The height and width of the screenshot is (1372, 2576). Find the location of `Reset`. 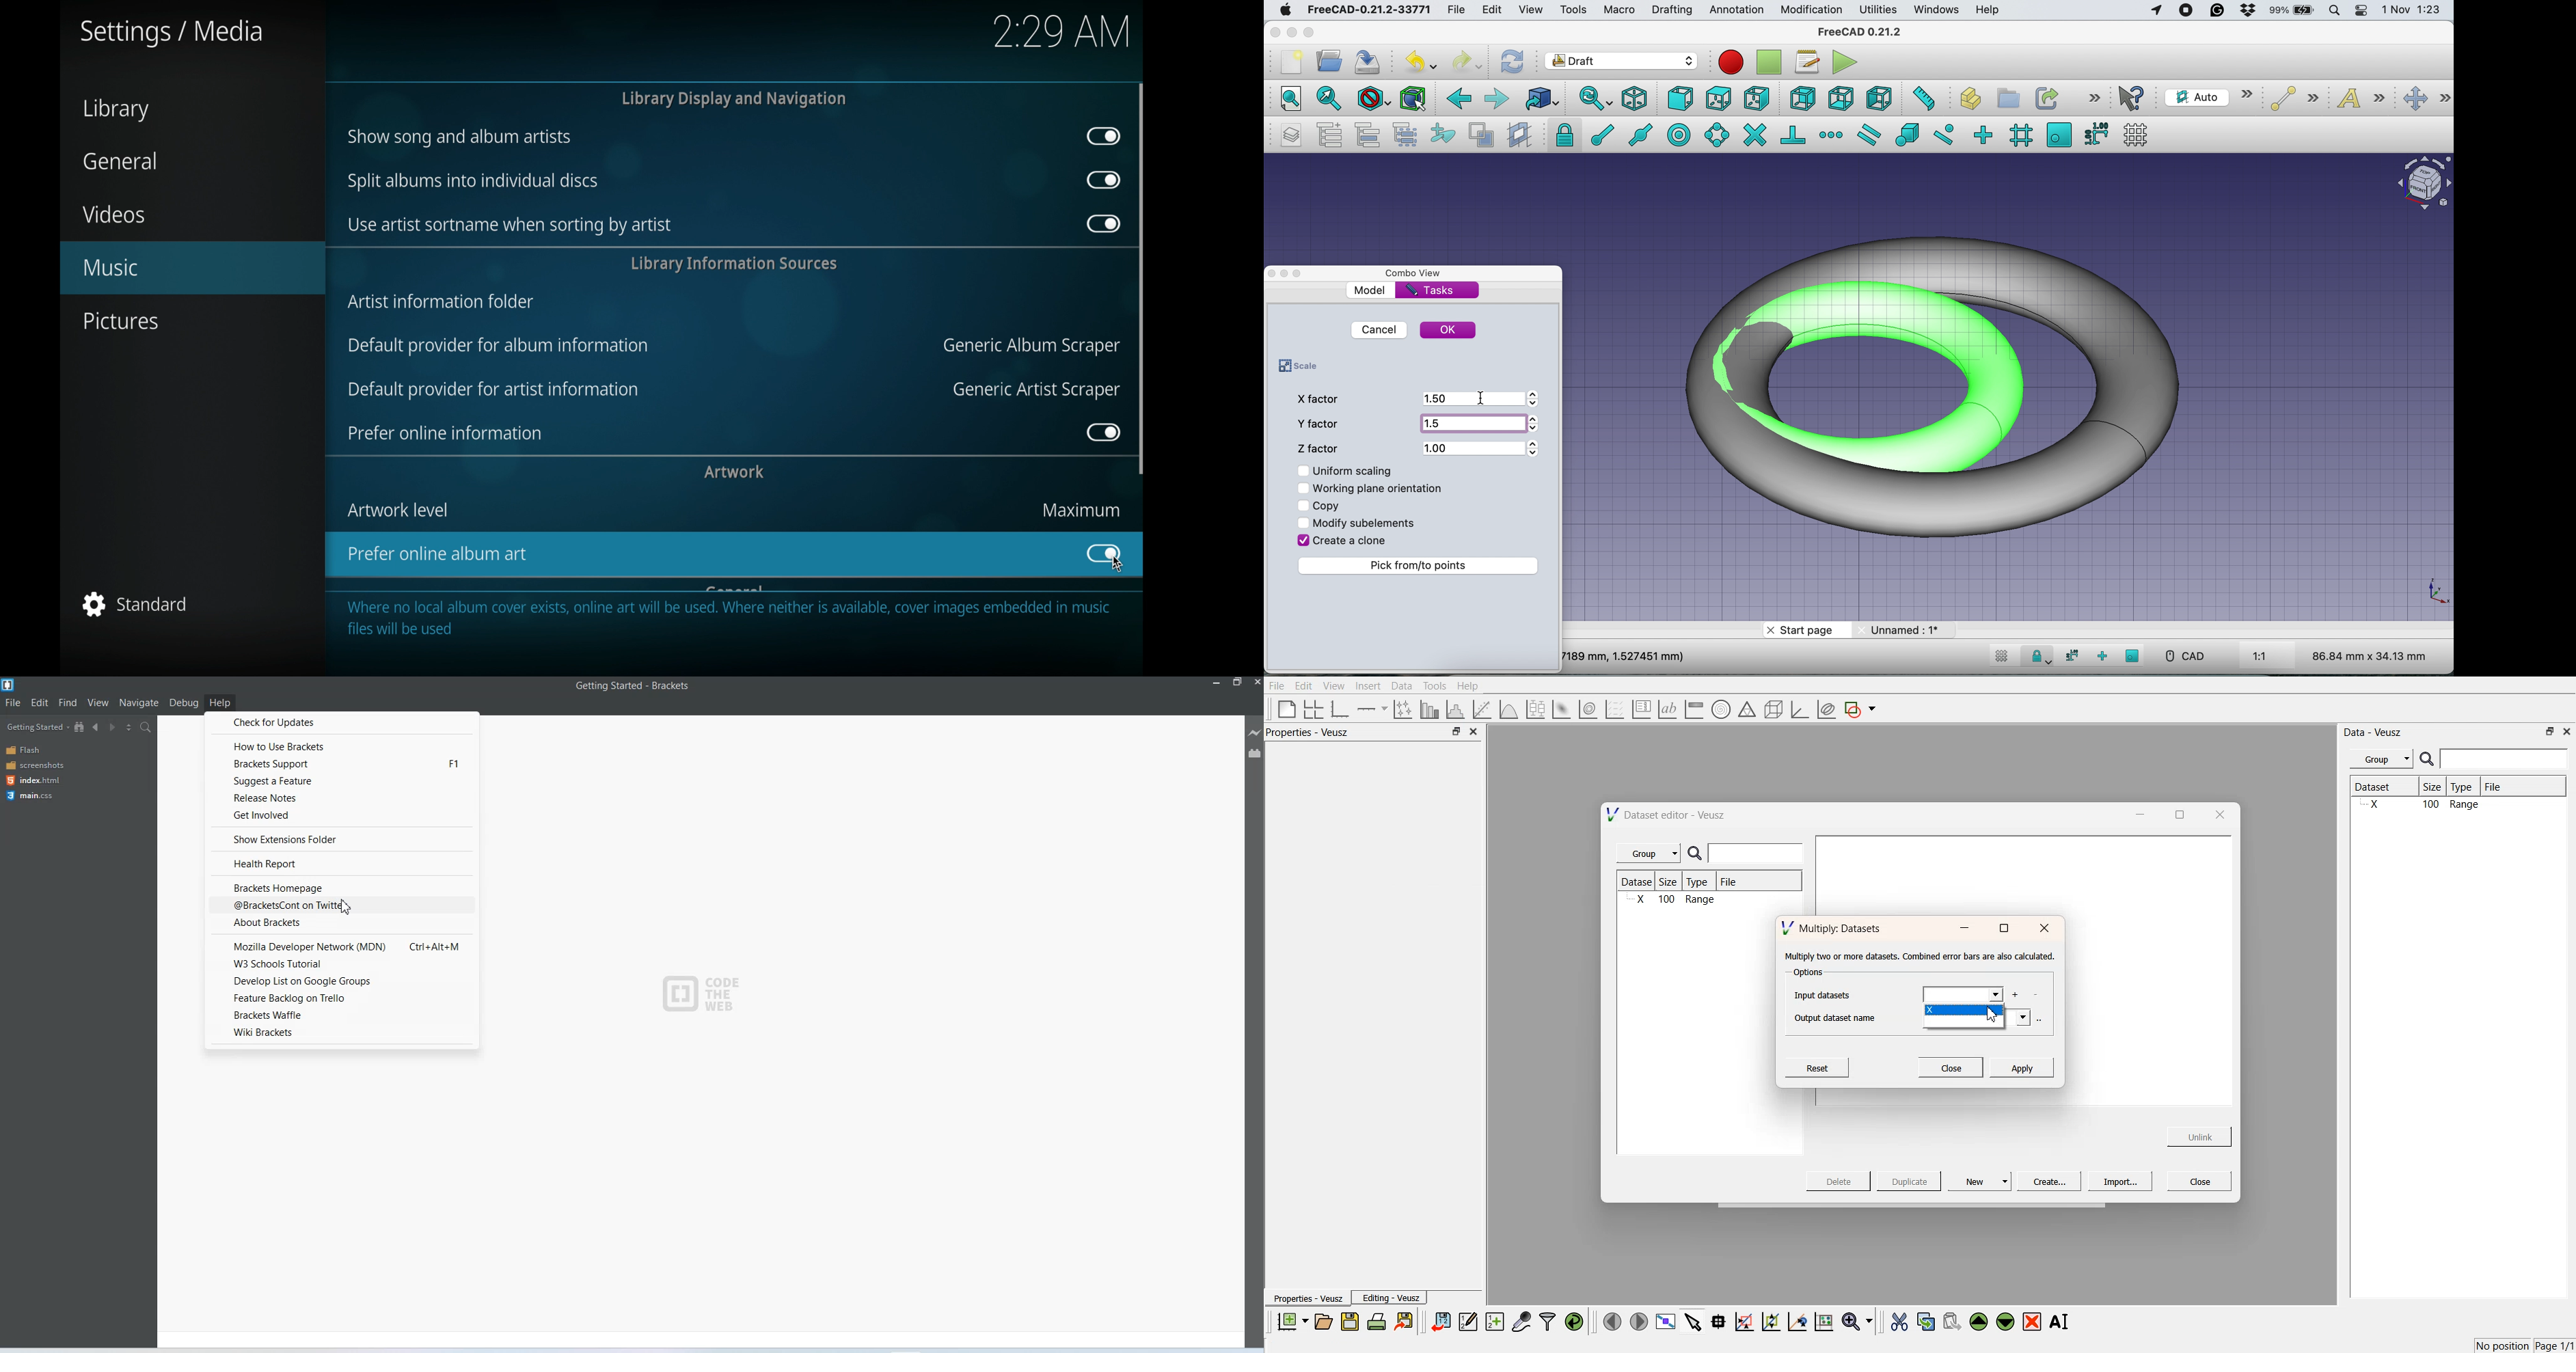

Reset is located at coordinates (1819, 1067).